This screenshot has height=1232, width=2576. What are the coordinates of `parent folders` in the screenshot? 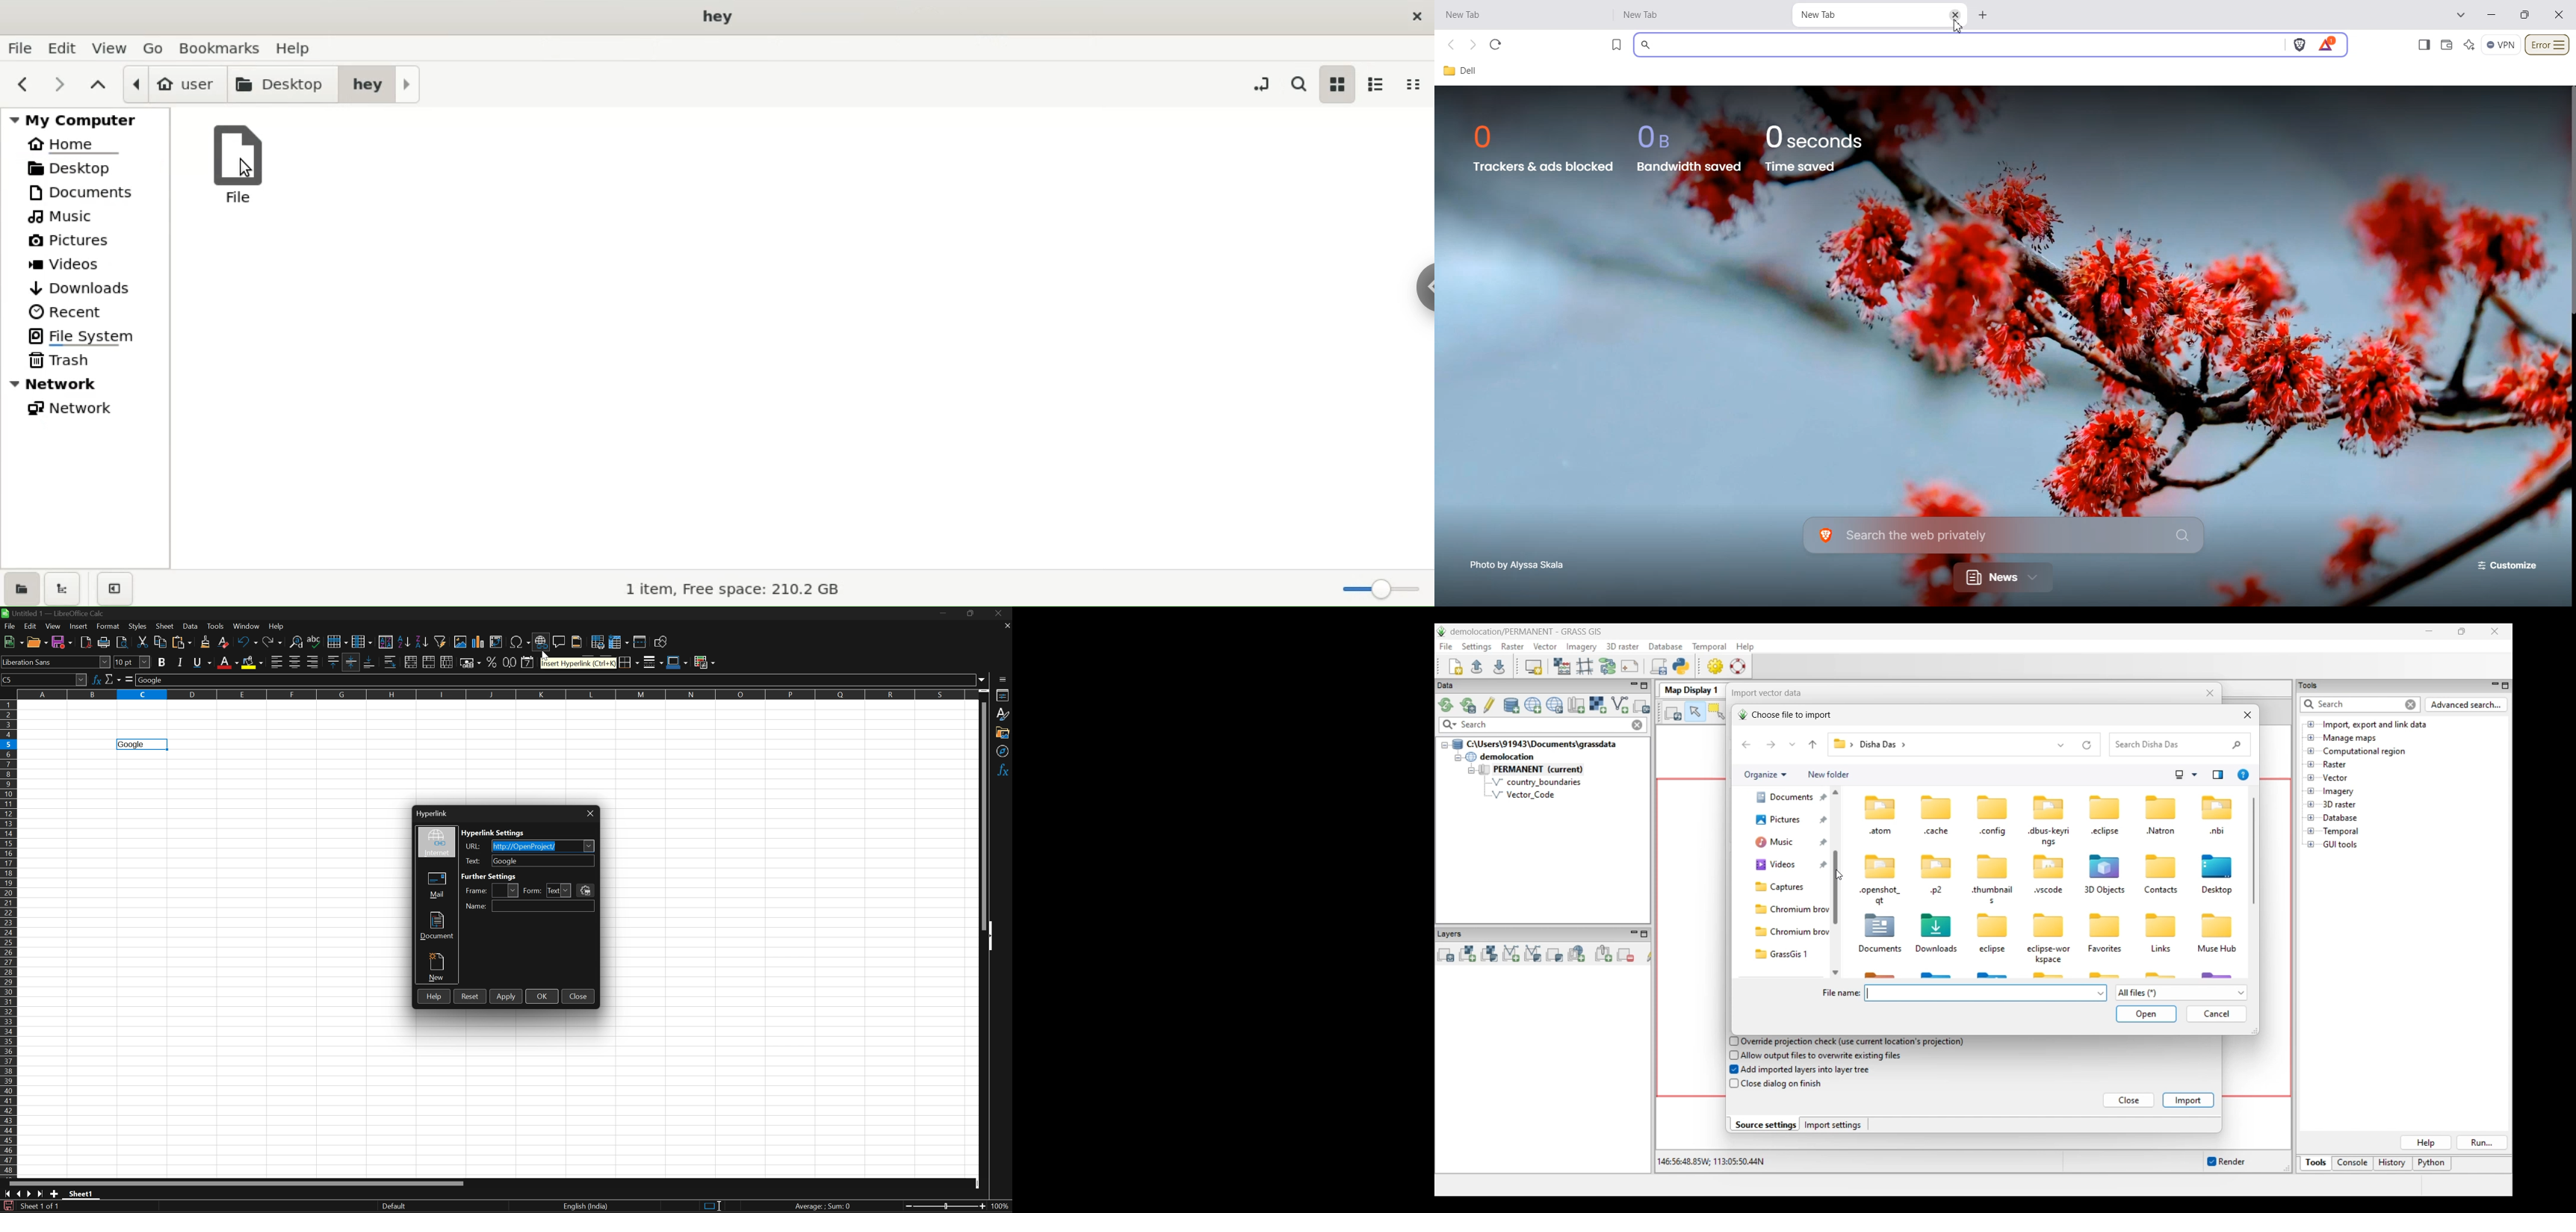 It's located at (96, 83).